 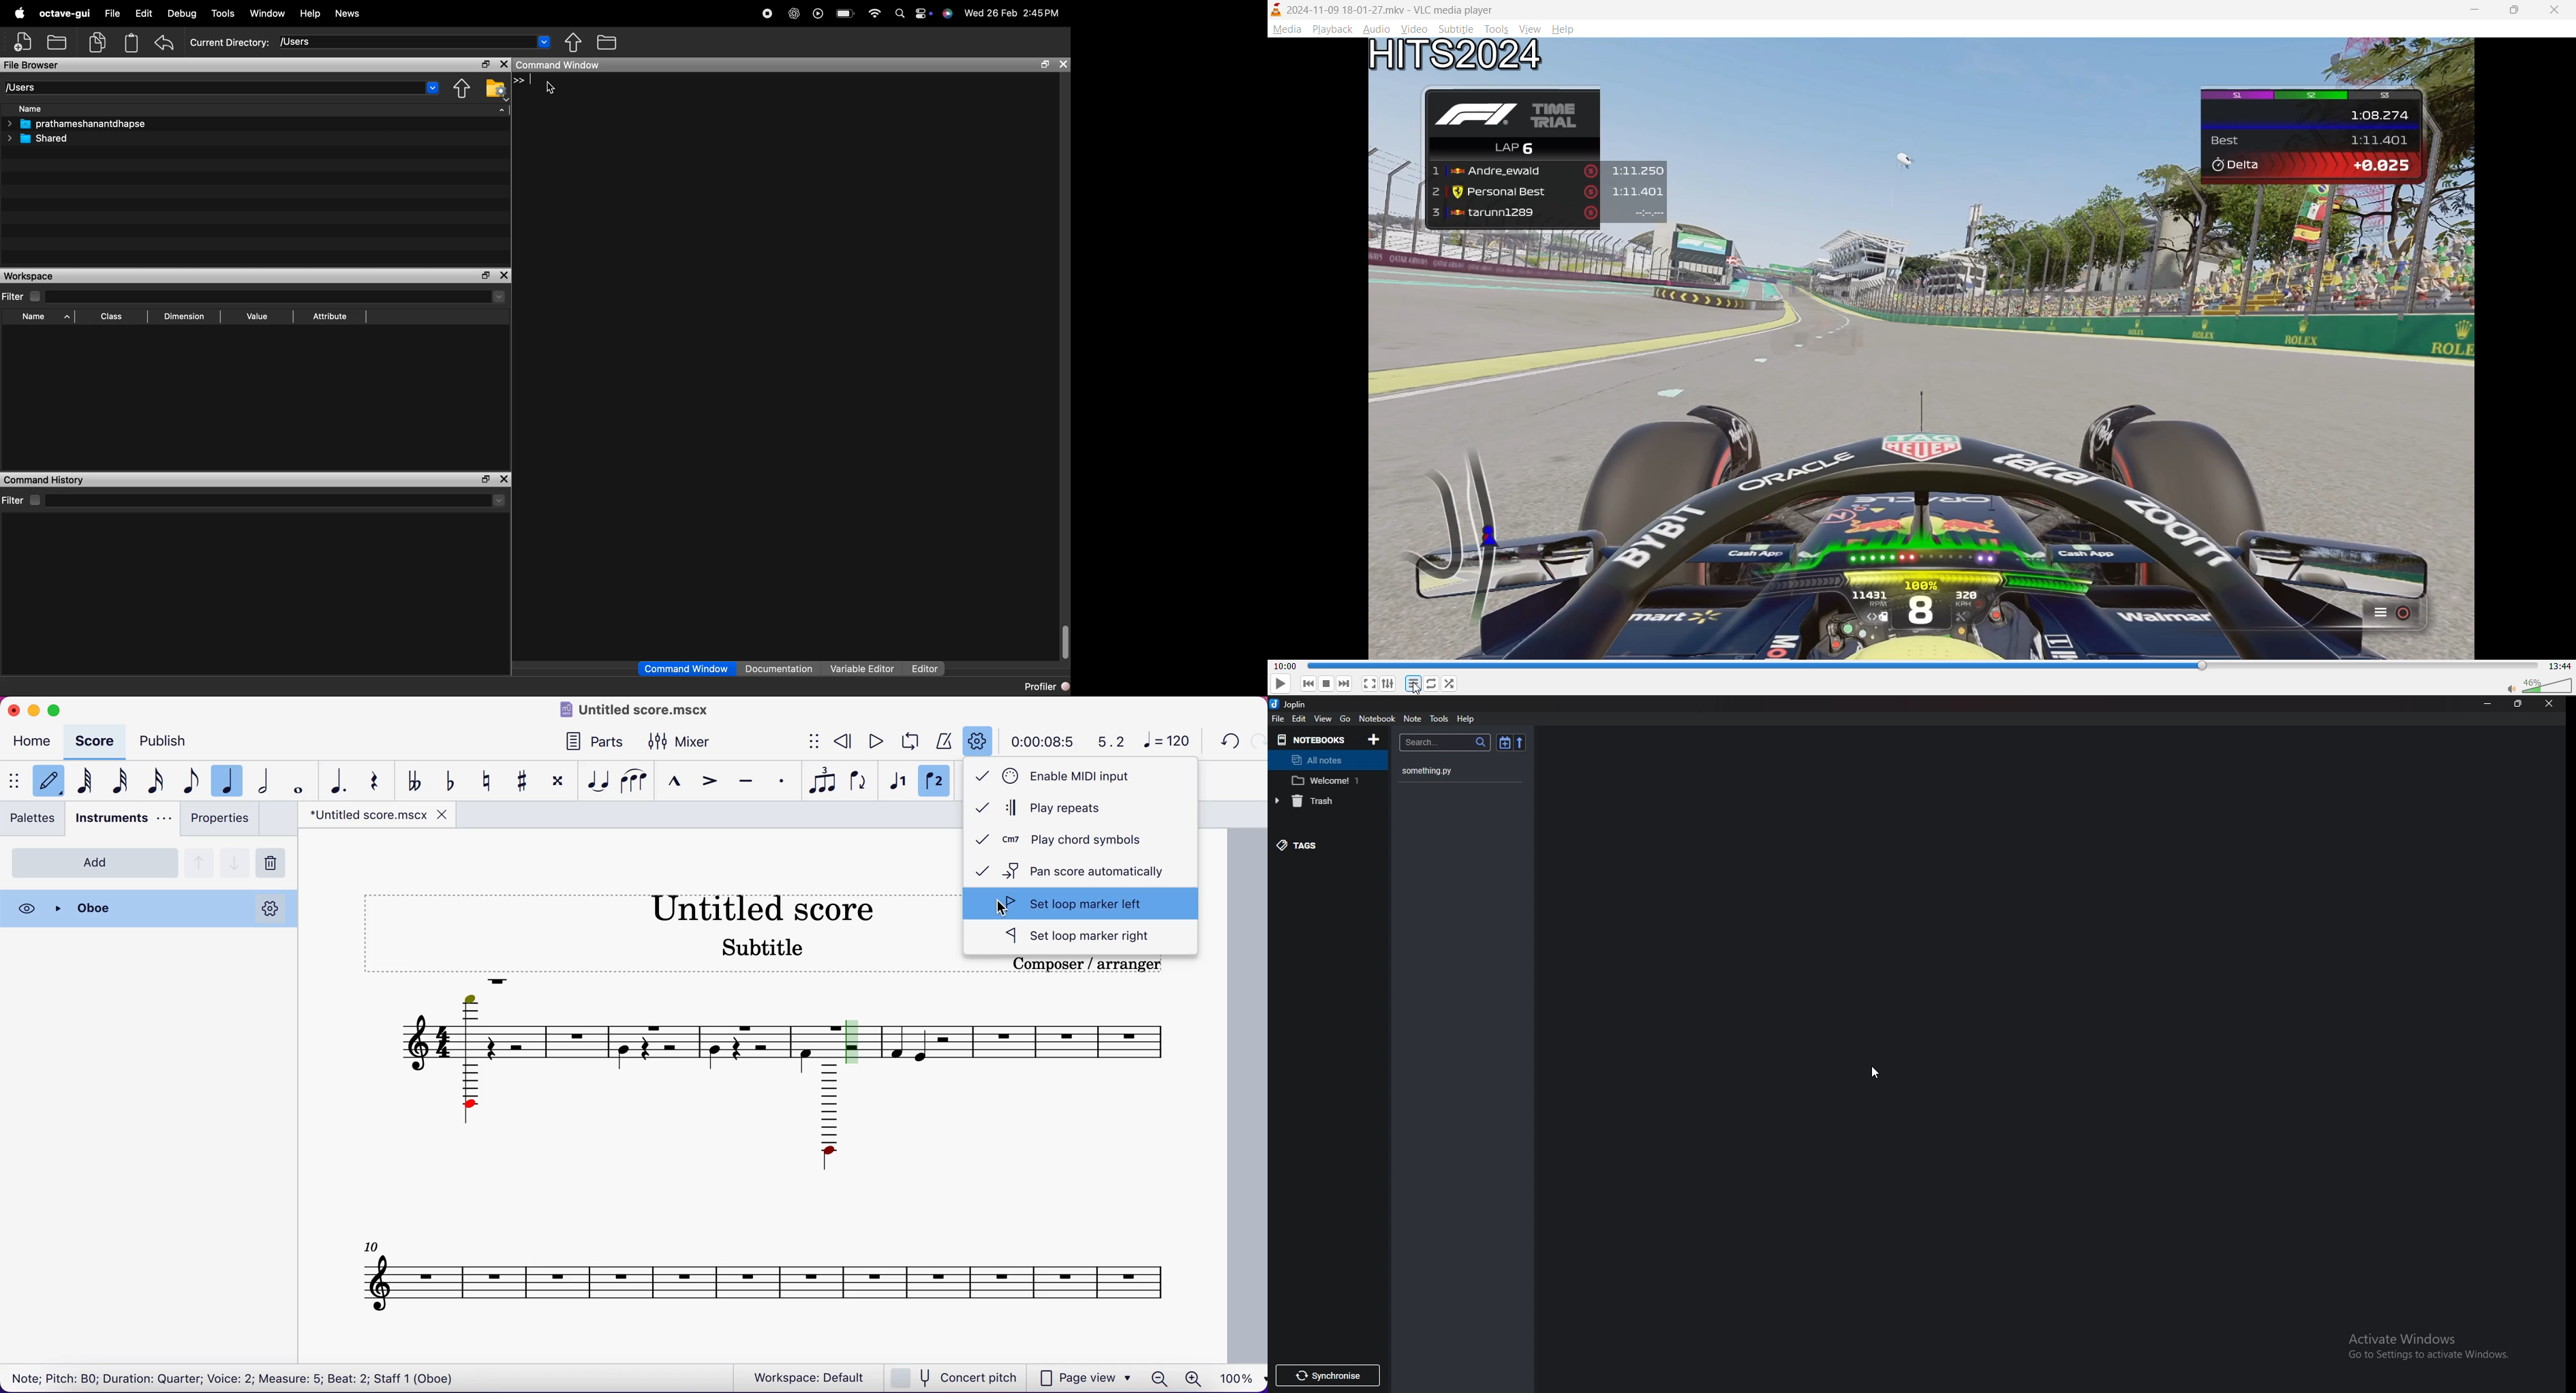 What do you see at coordinates (1466, 719) in the screenshot?
I see `help` at bounding box center [1466, 719].